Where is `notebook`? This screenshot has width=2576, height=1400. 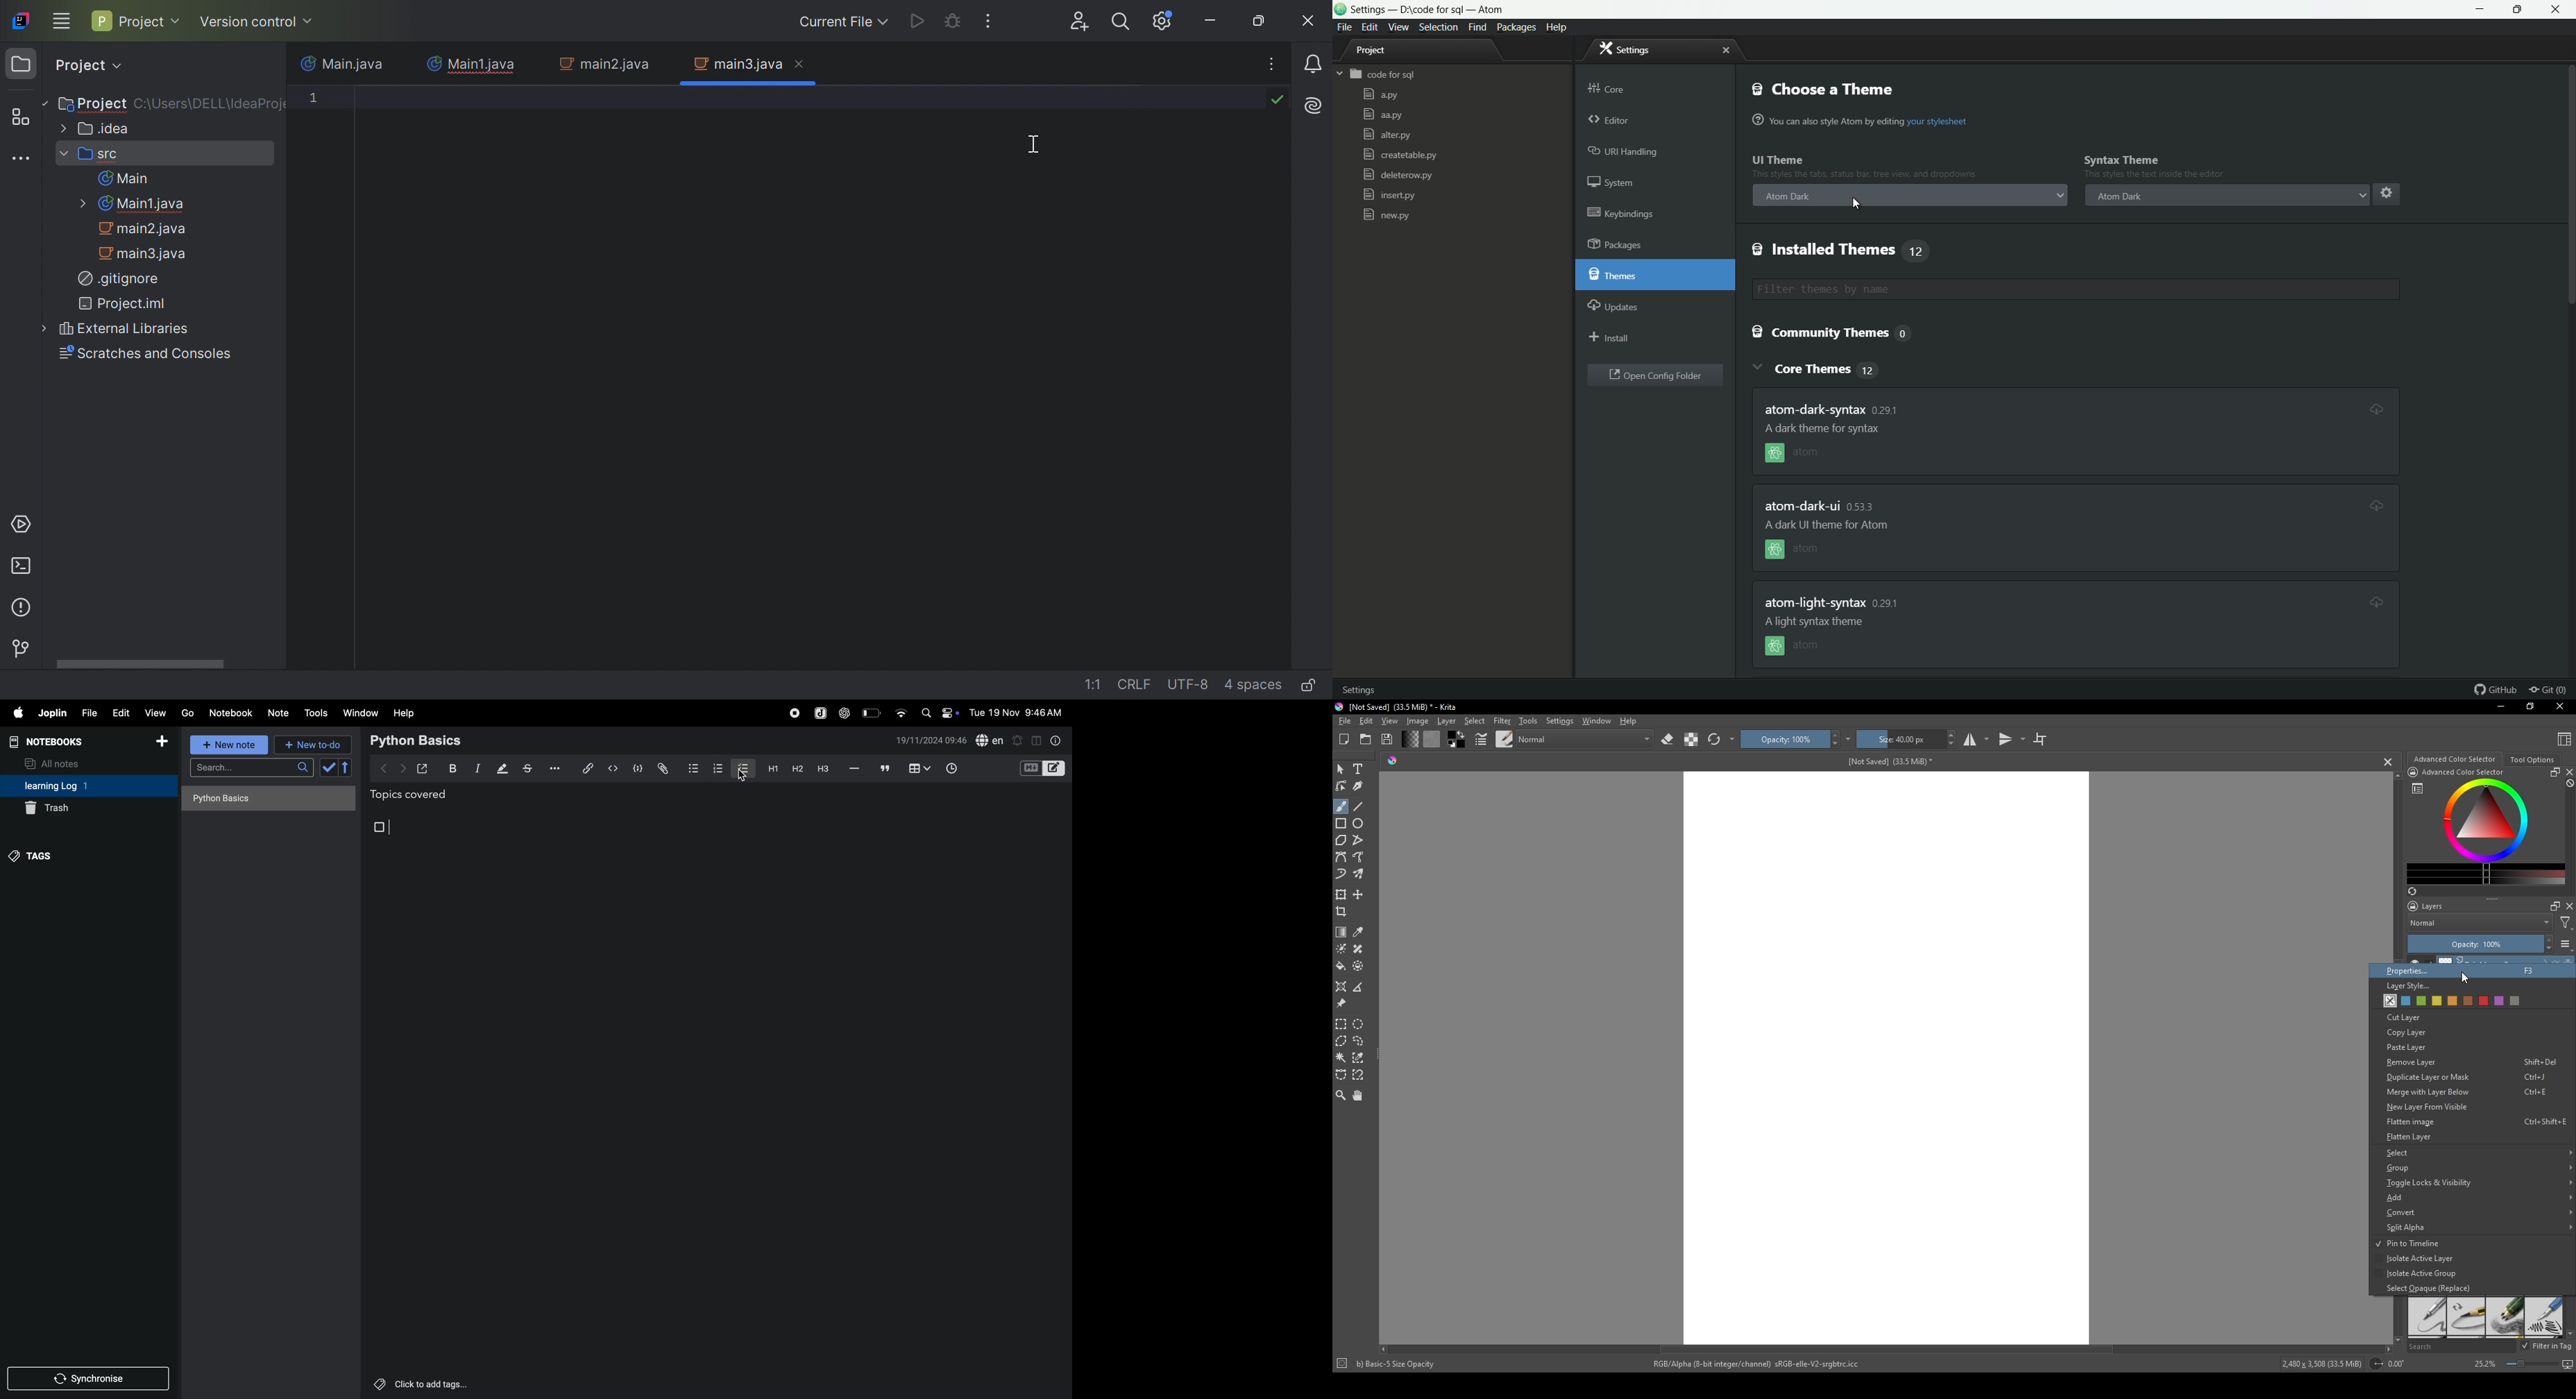 notebook is located at coordinates (232, 712).